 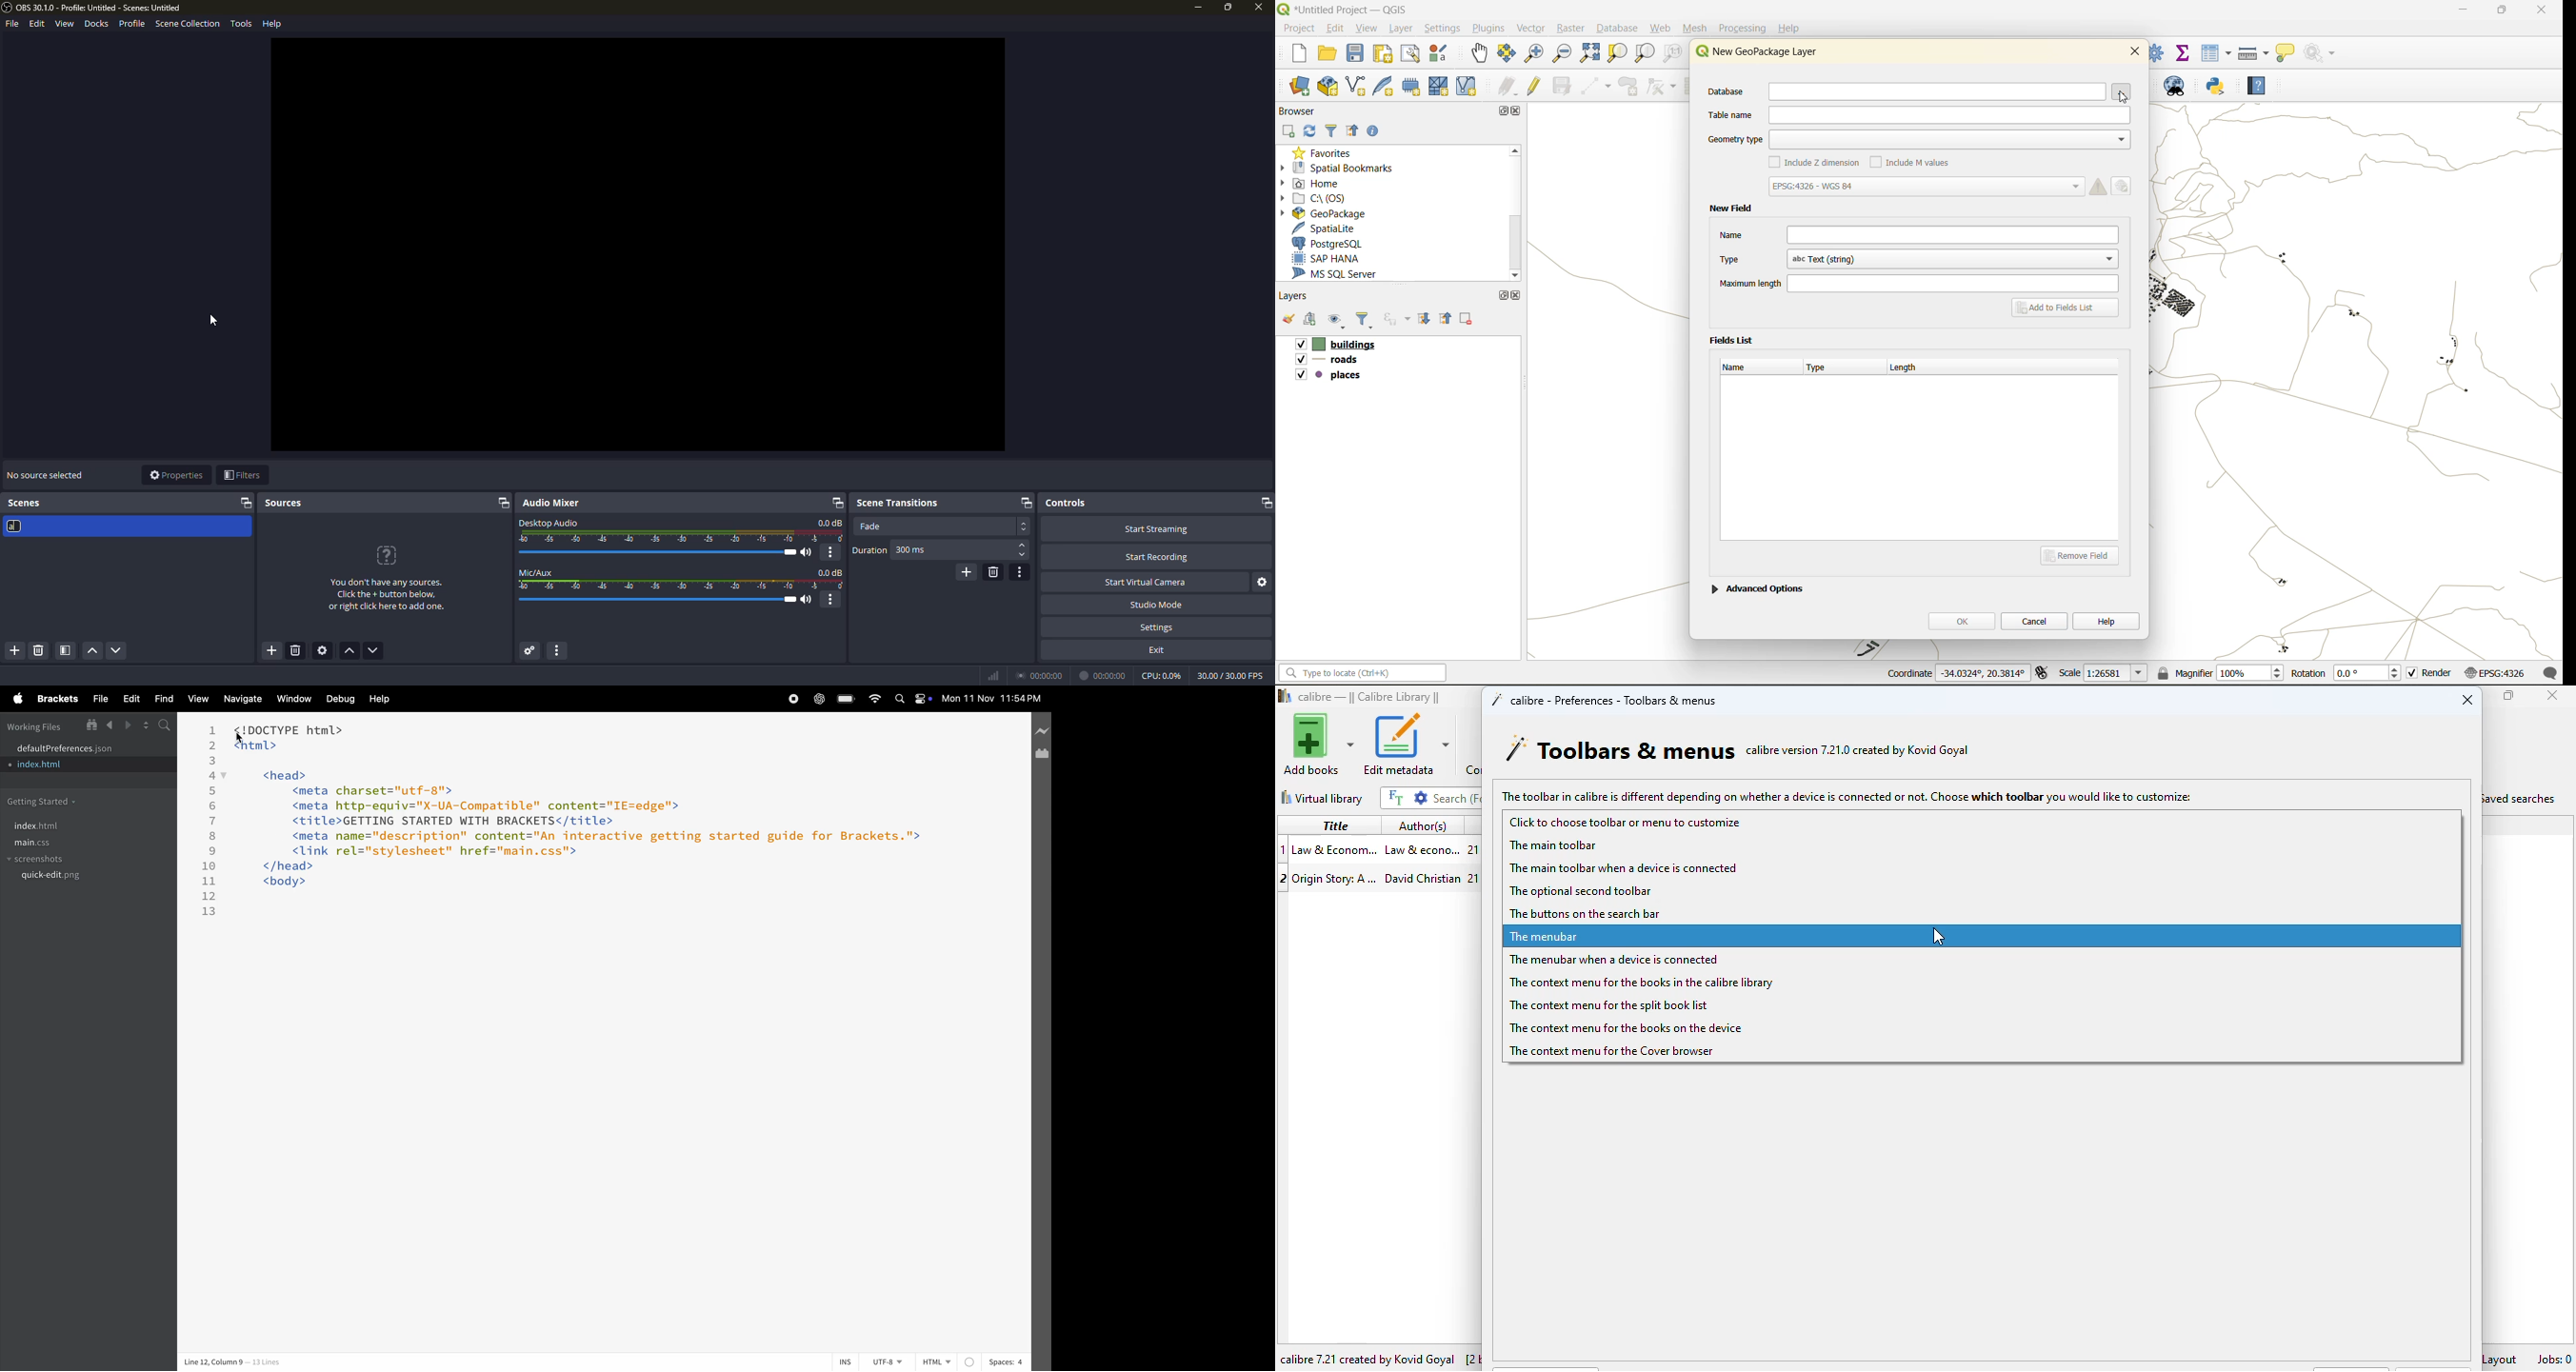 I want to click on Warning, so click(x=2099, y=186).